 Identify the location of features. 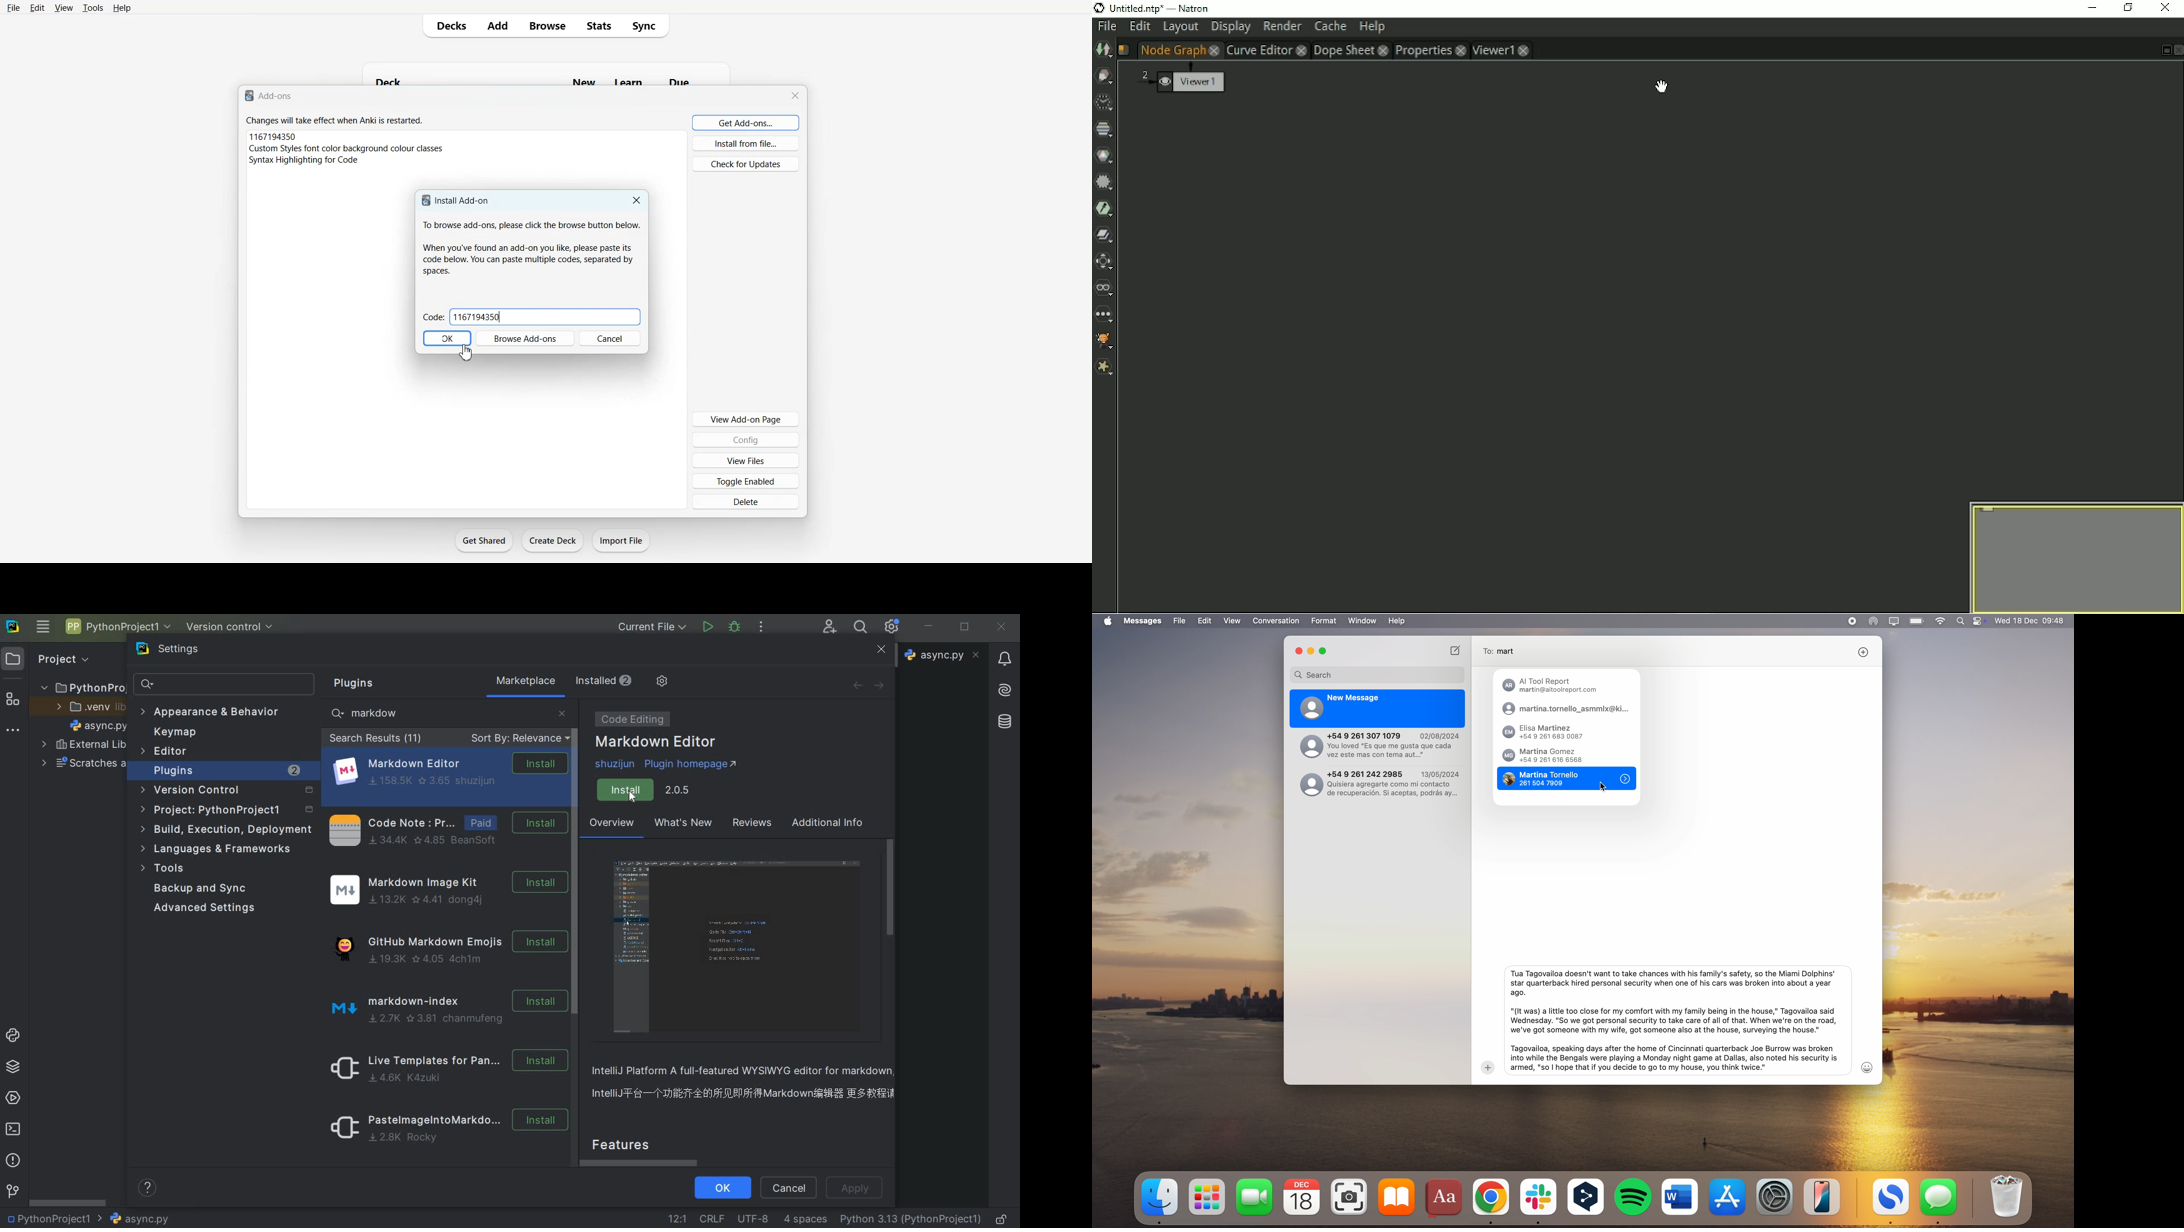
(633, 1143).